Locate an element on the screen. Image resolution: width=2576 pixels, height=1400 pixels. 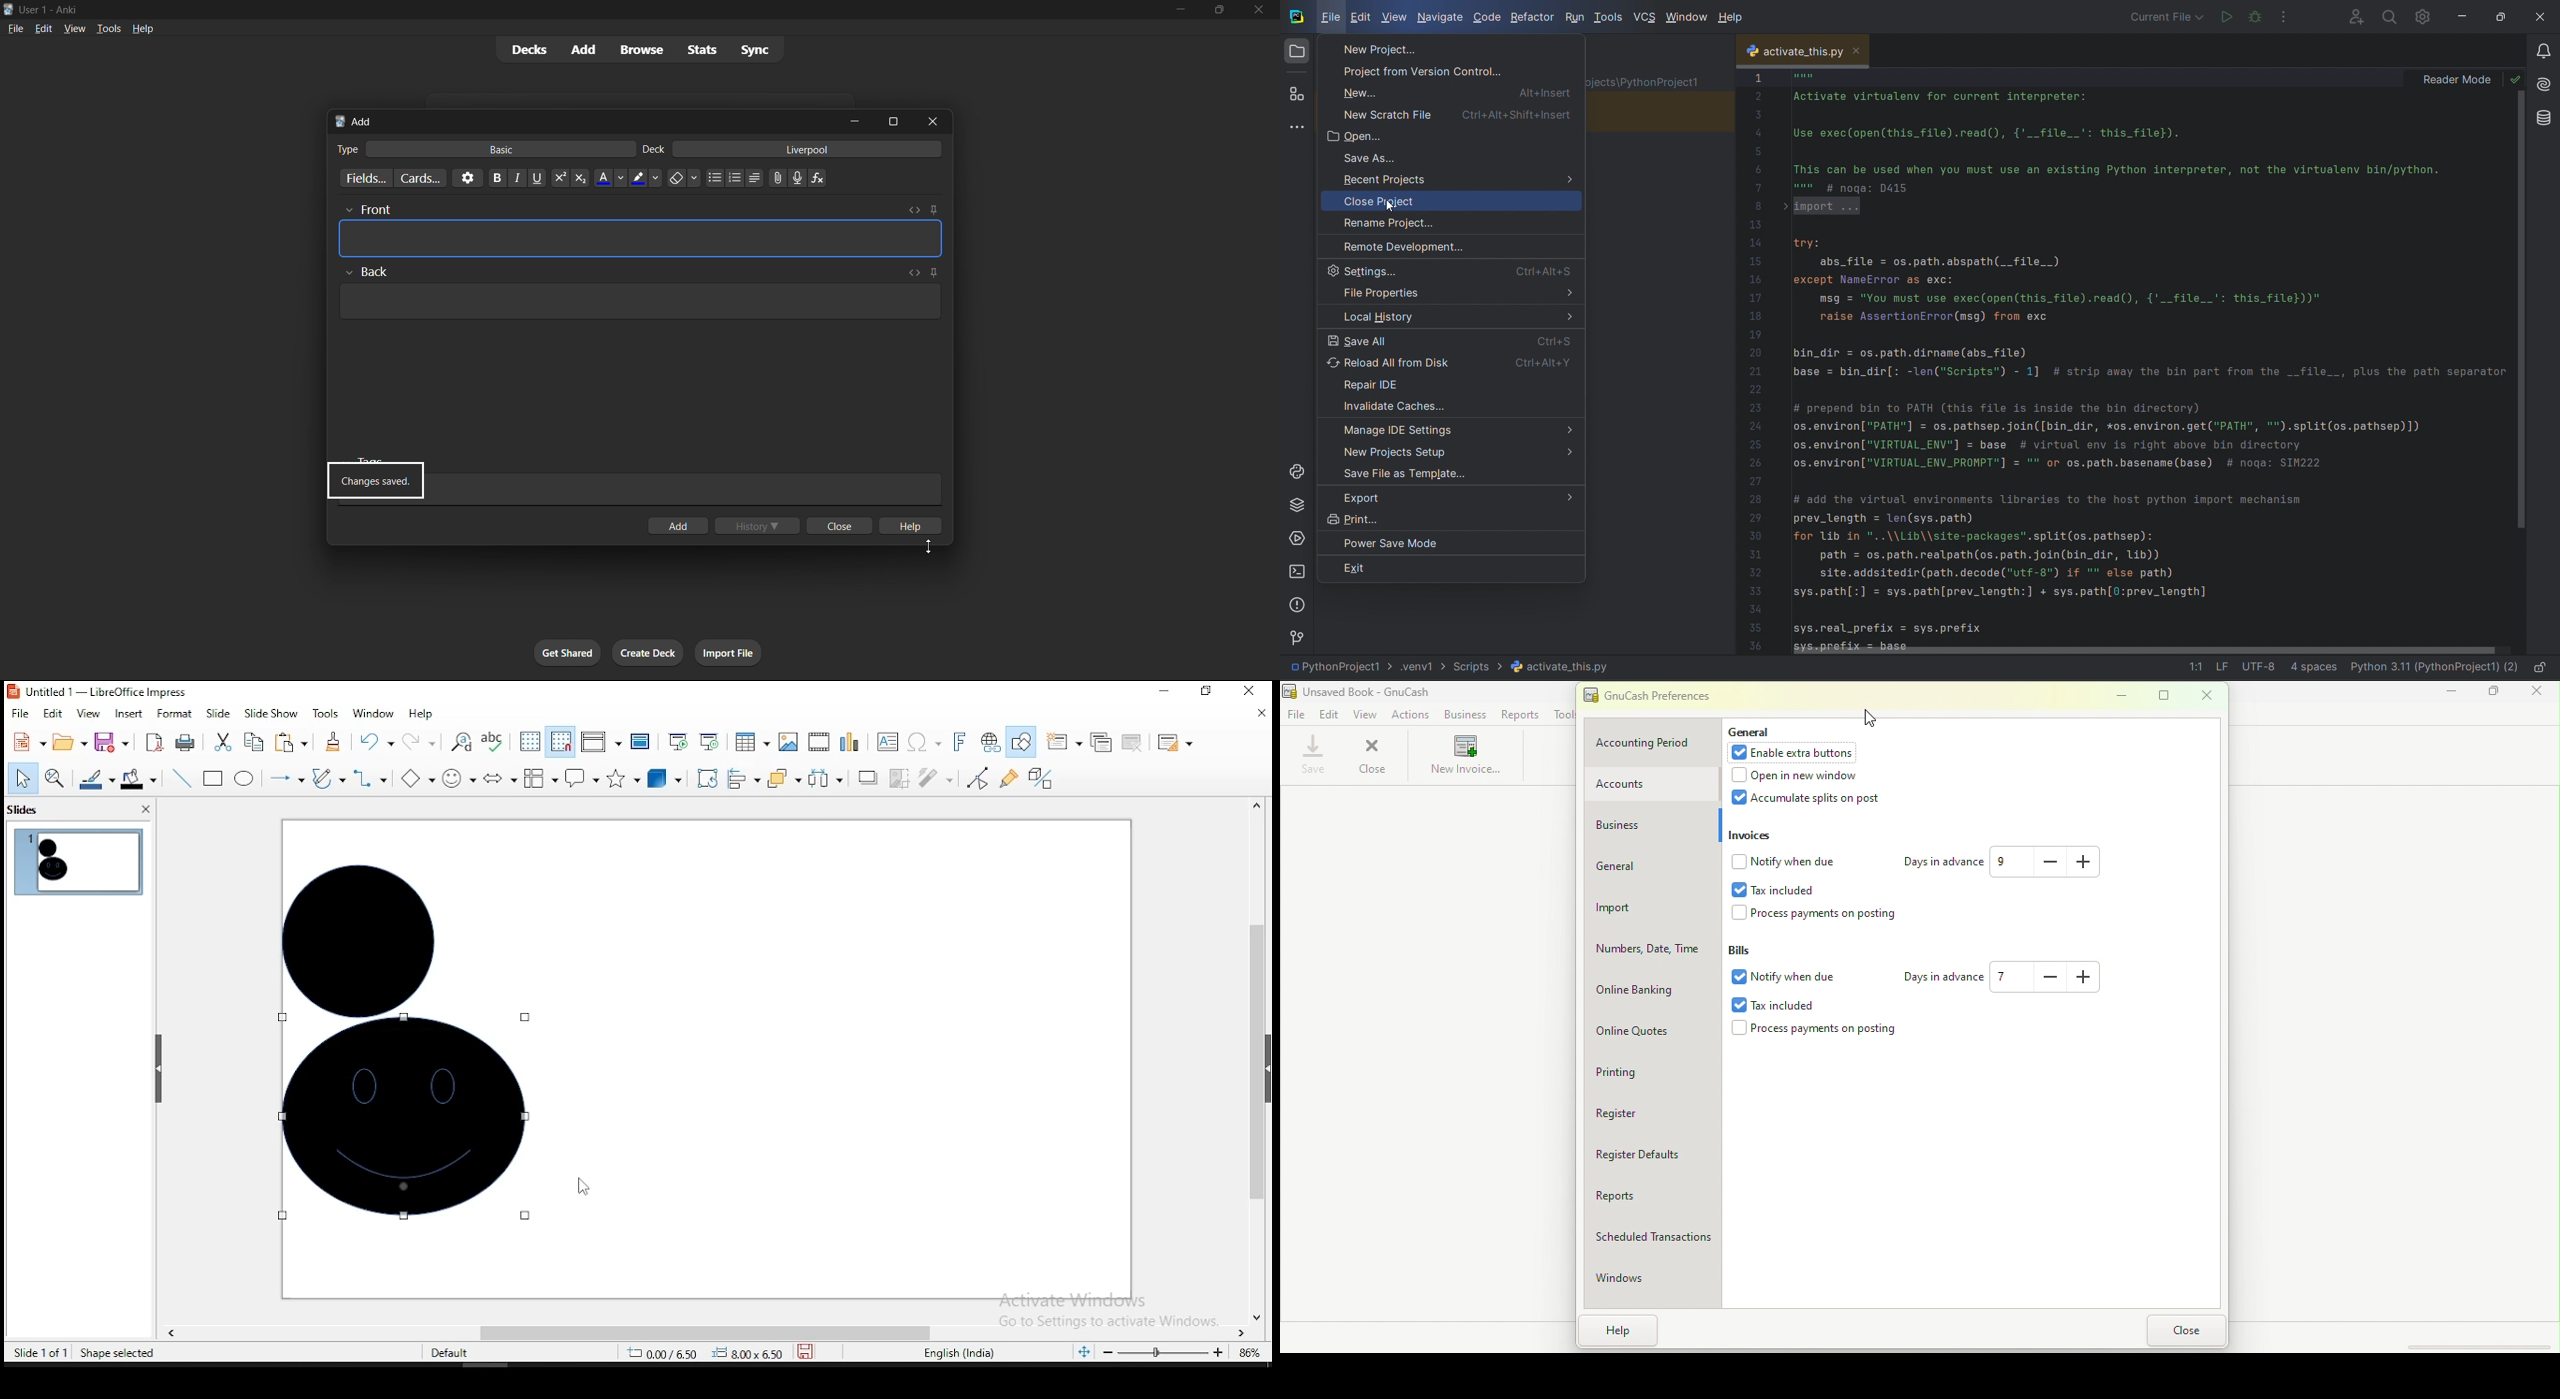
find and replace is located at coordinates (462, 741).